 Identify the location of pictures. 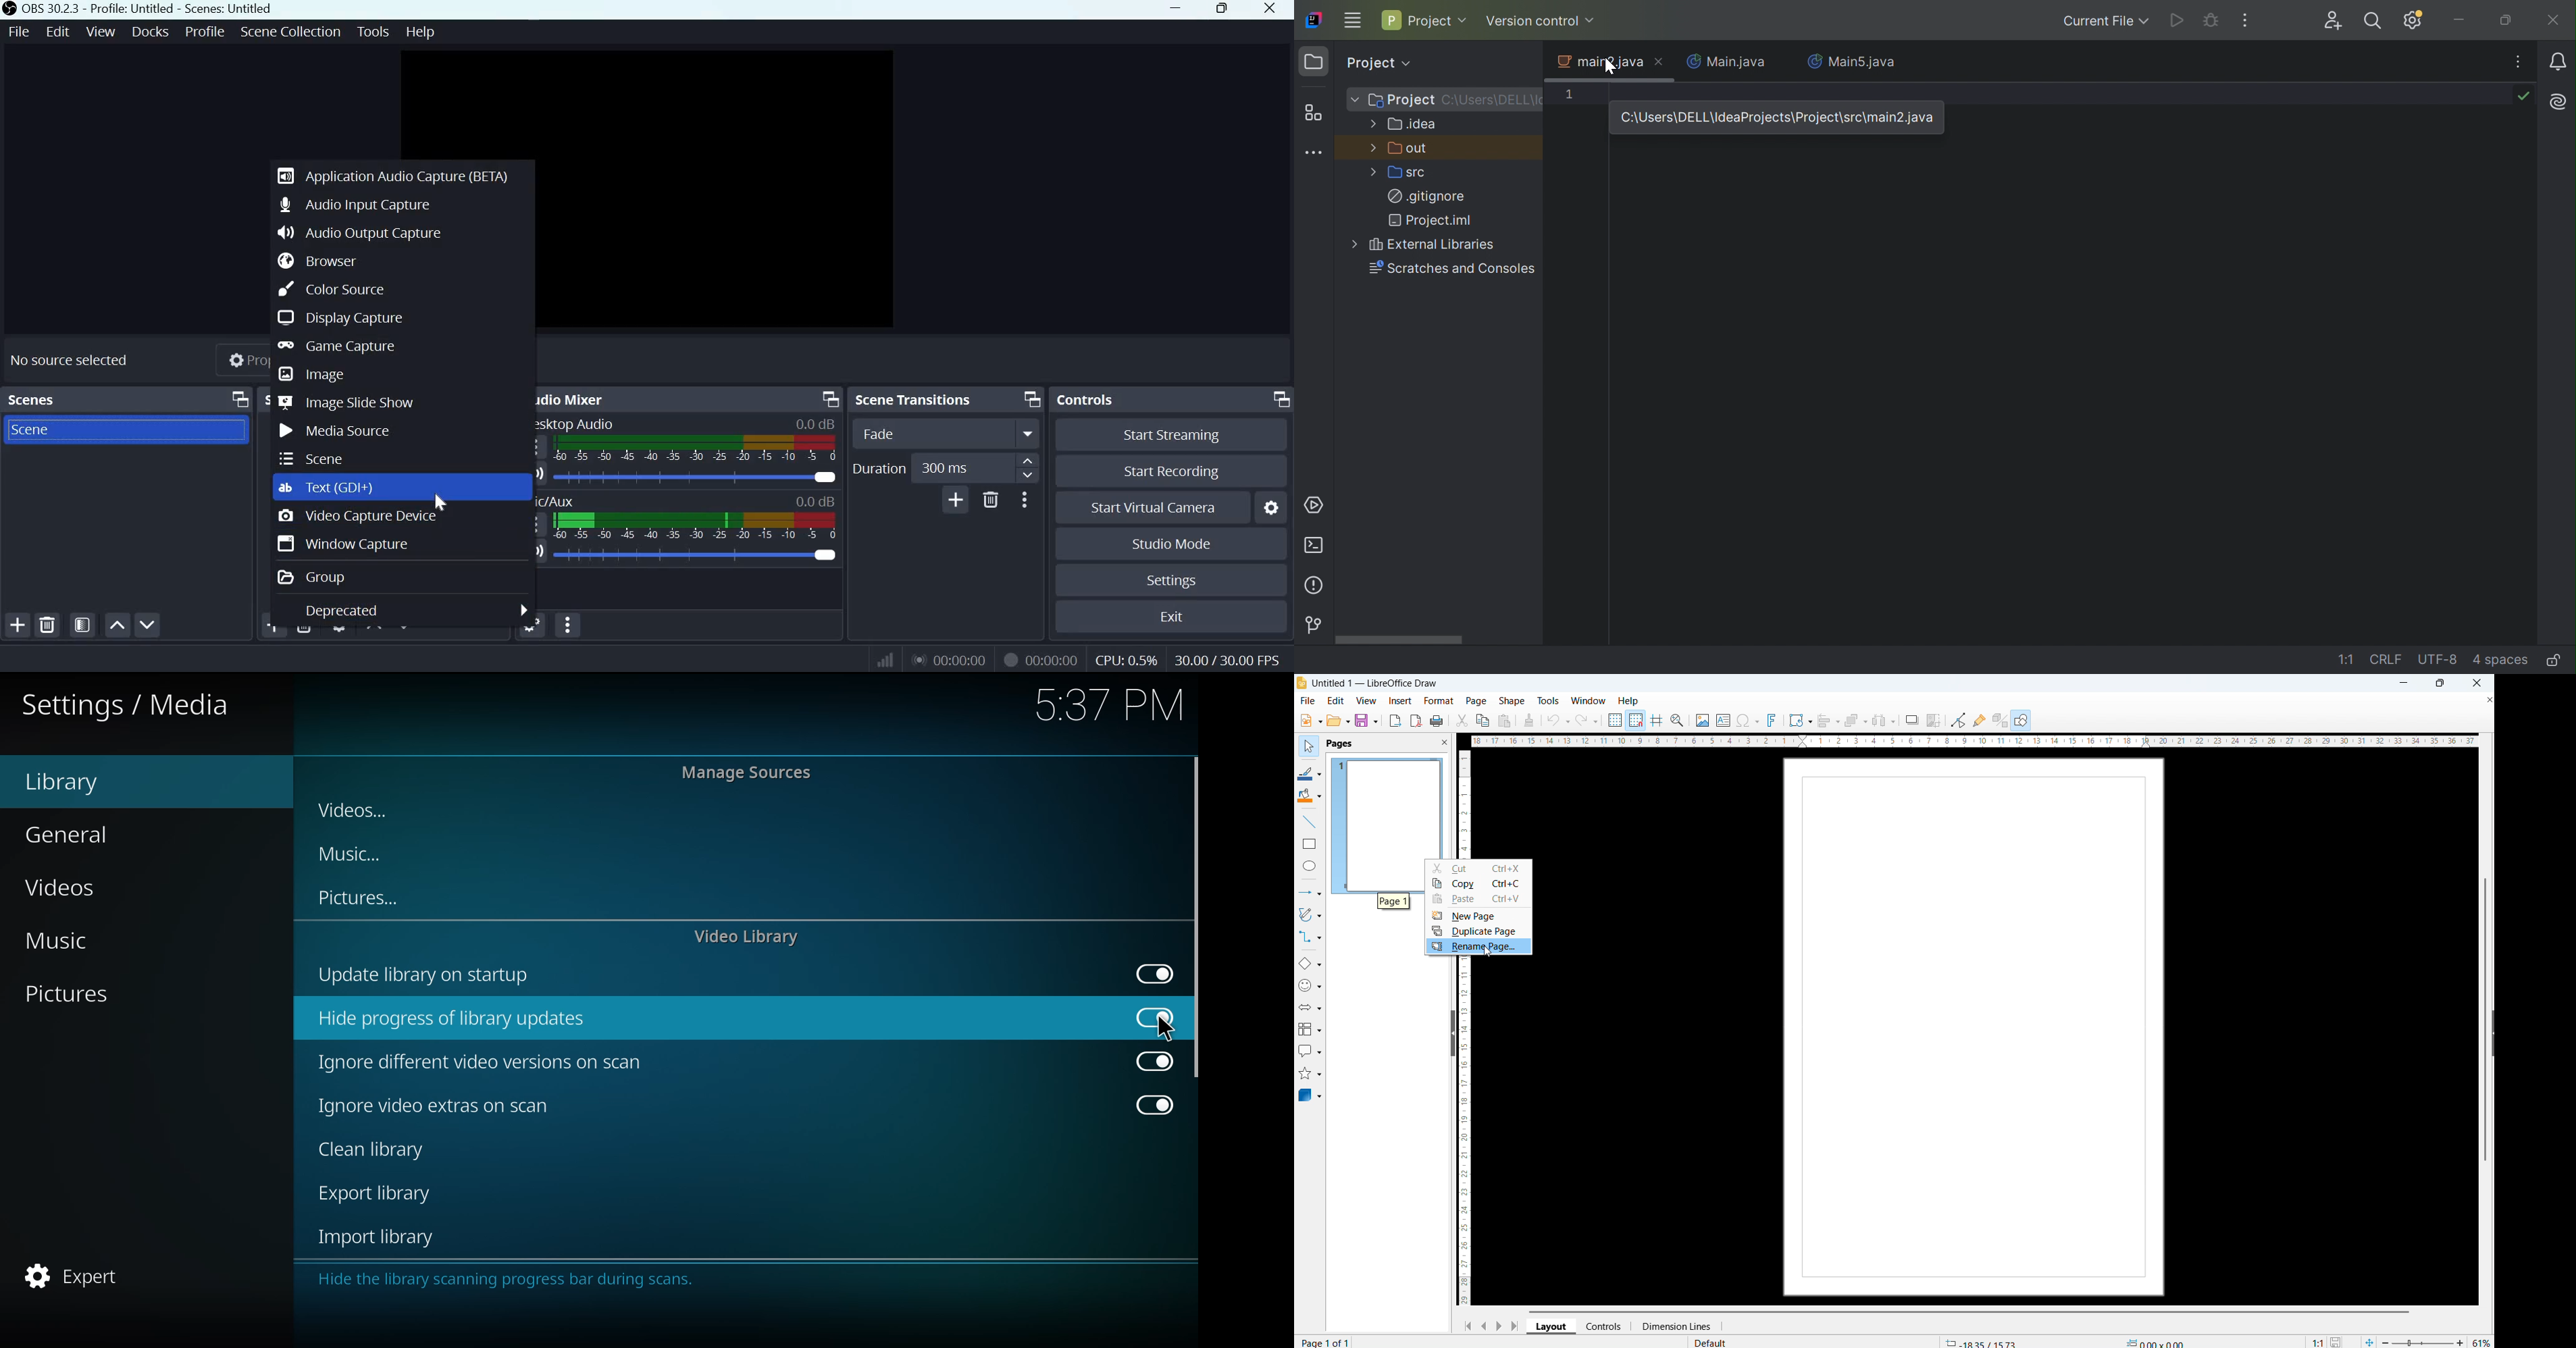
(82, 994).